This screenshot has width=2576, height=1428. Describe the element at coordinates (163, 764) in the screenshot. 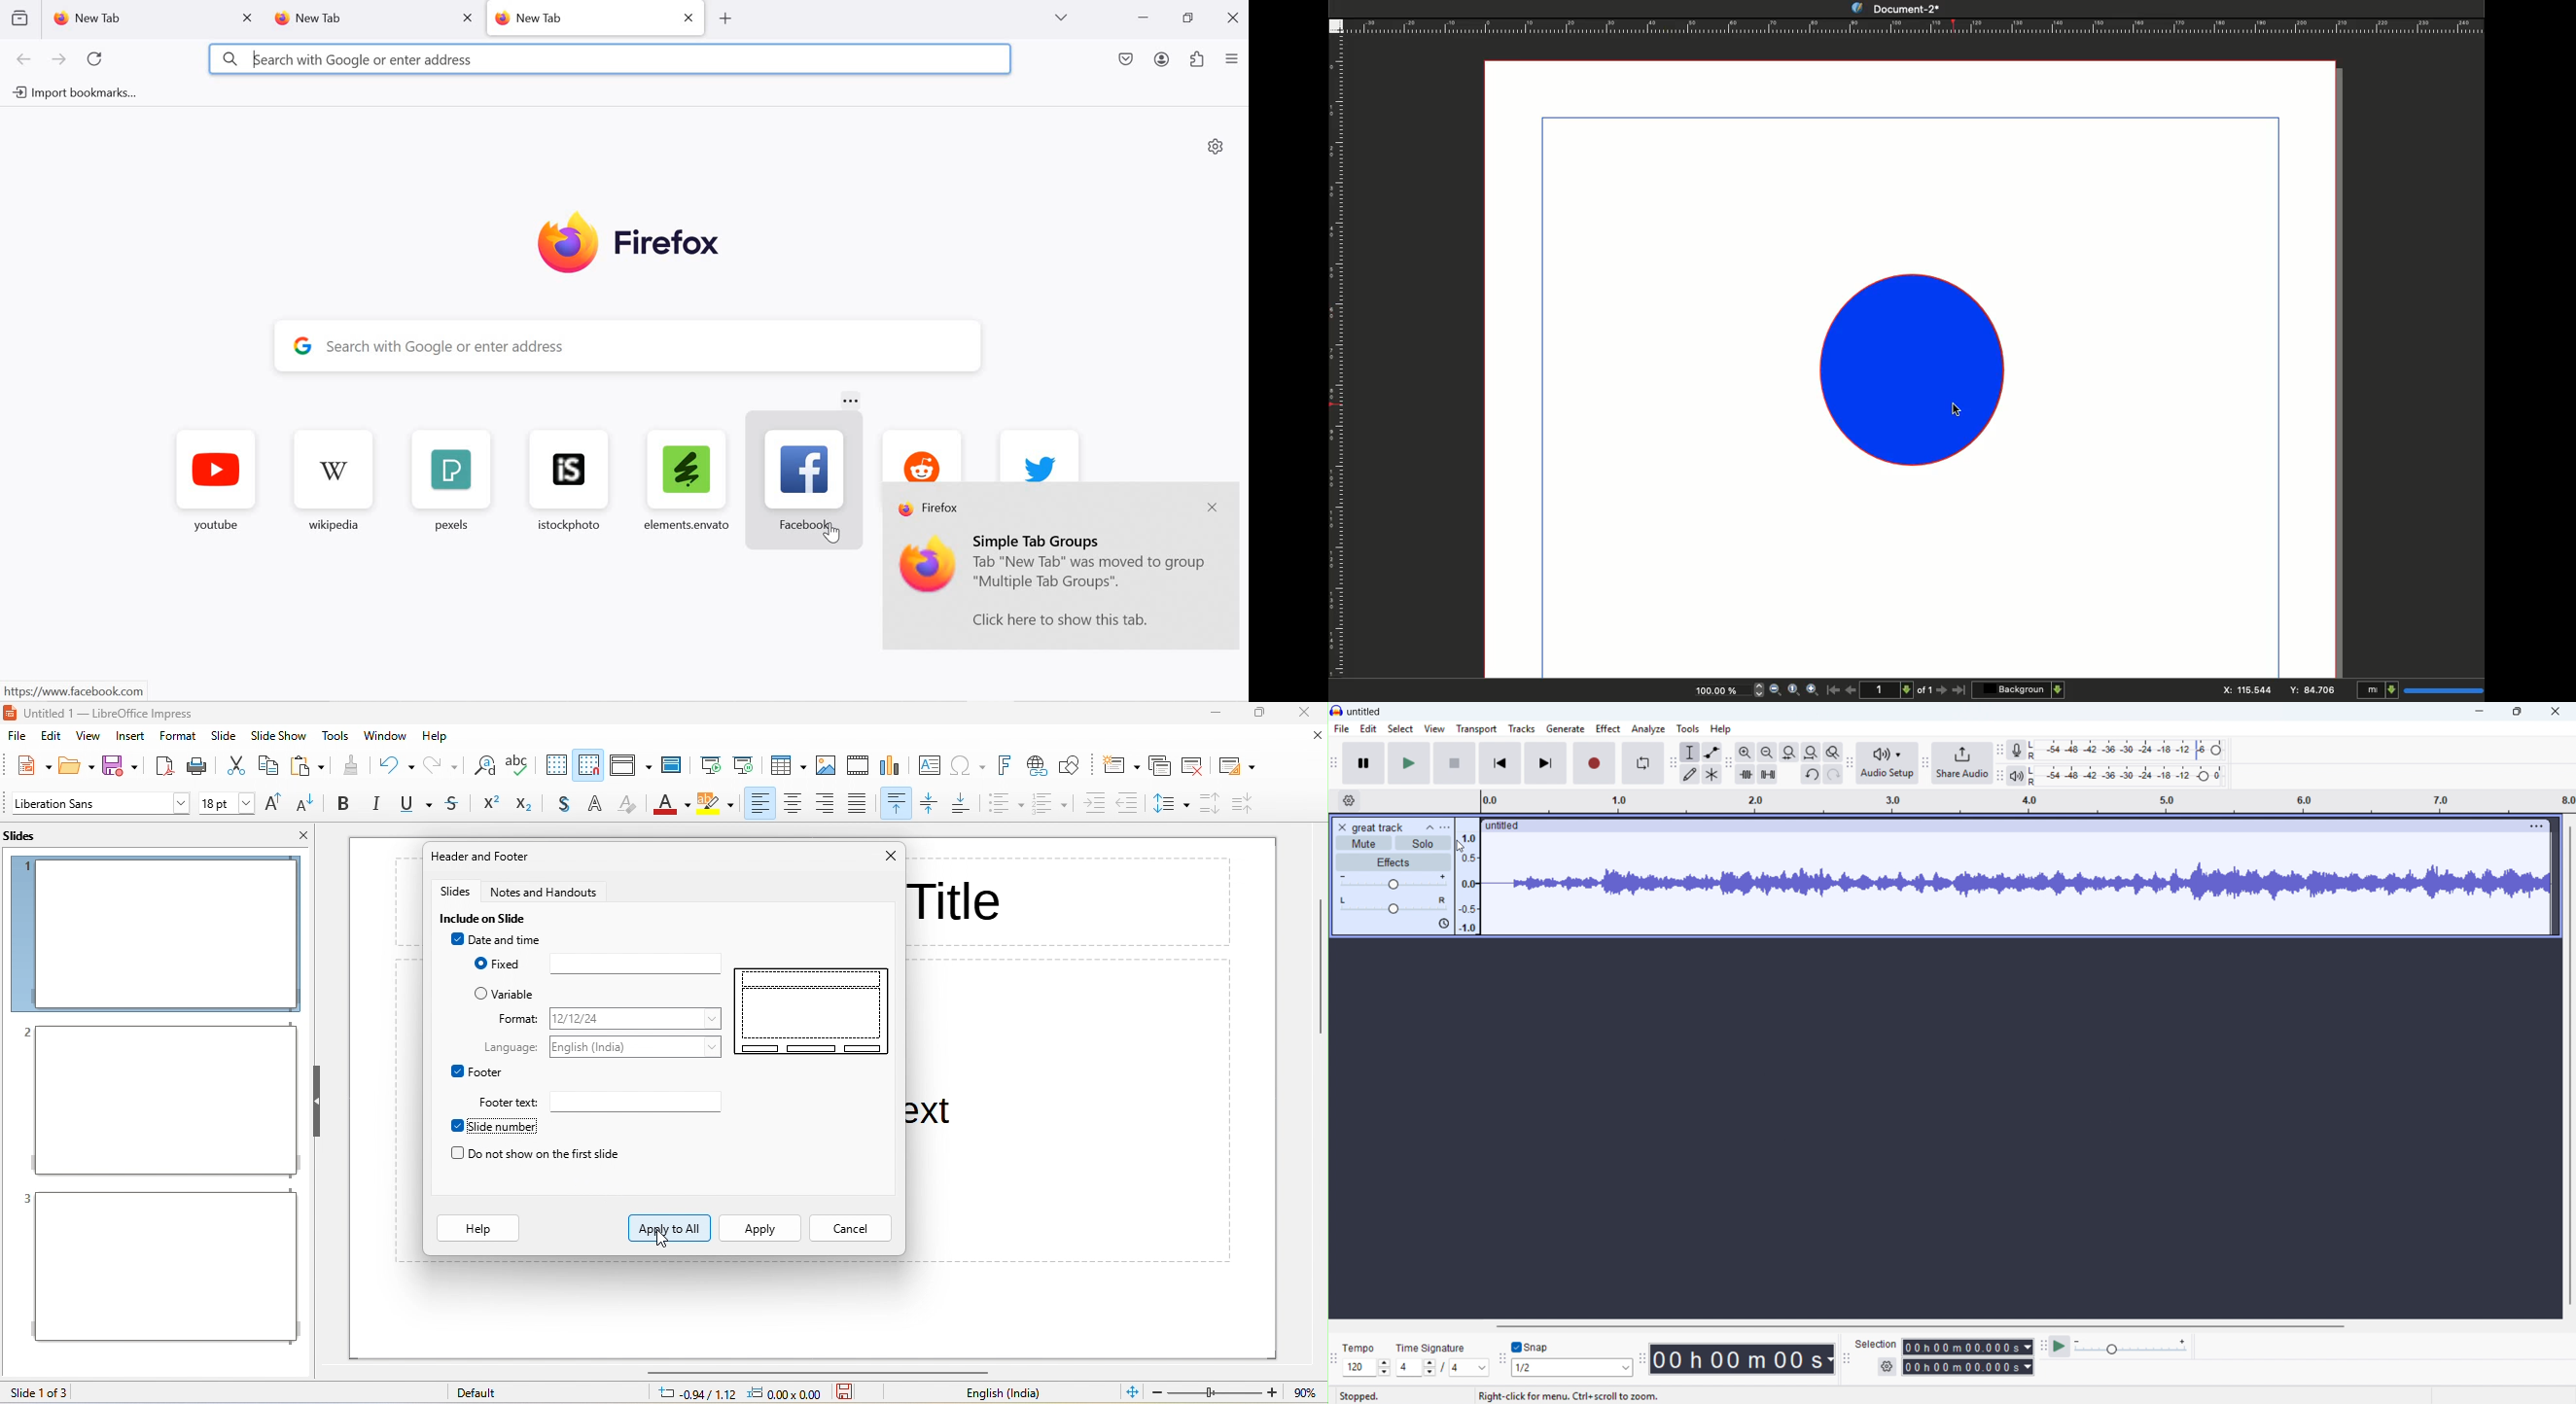

I see `export directly as pdf` at that location.